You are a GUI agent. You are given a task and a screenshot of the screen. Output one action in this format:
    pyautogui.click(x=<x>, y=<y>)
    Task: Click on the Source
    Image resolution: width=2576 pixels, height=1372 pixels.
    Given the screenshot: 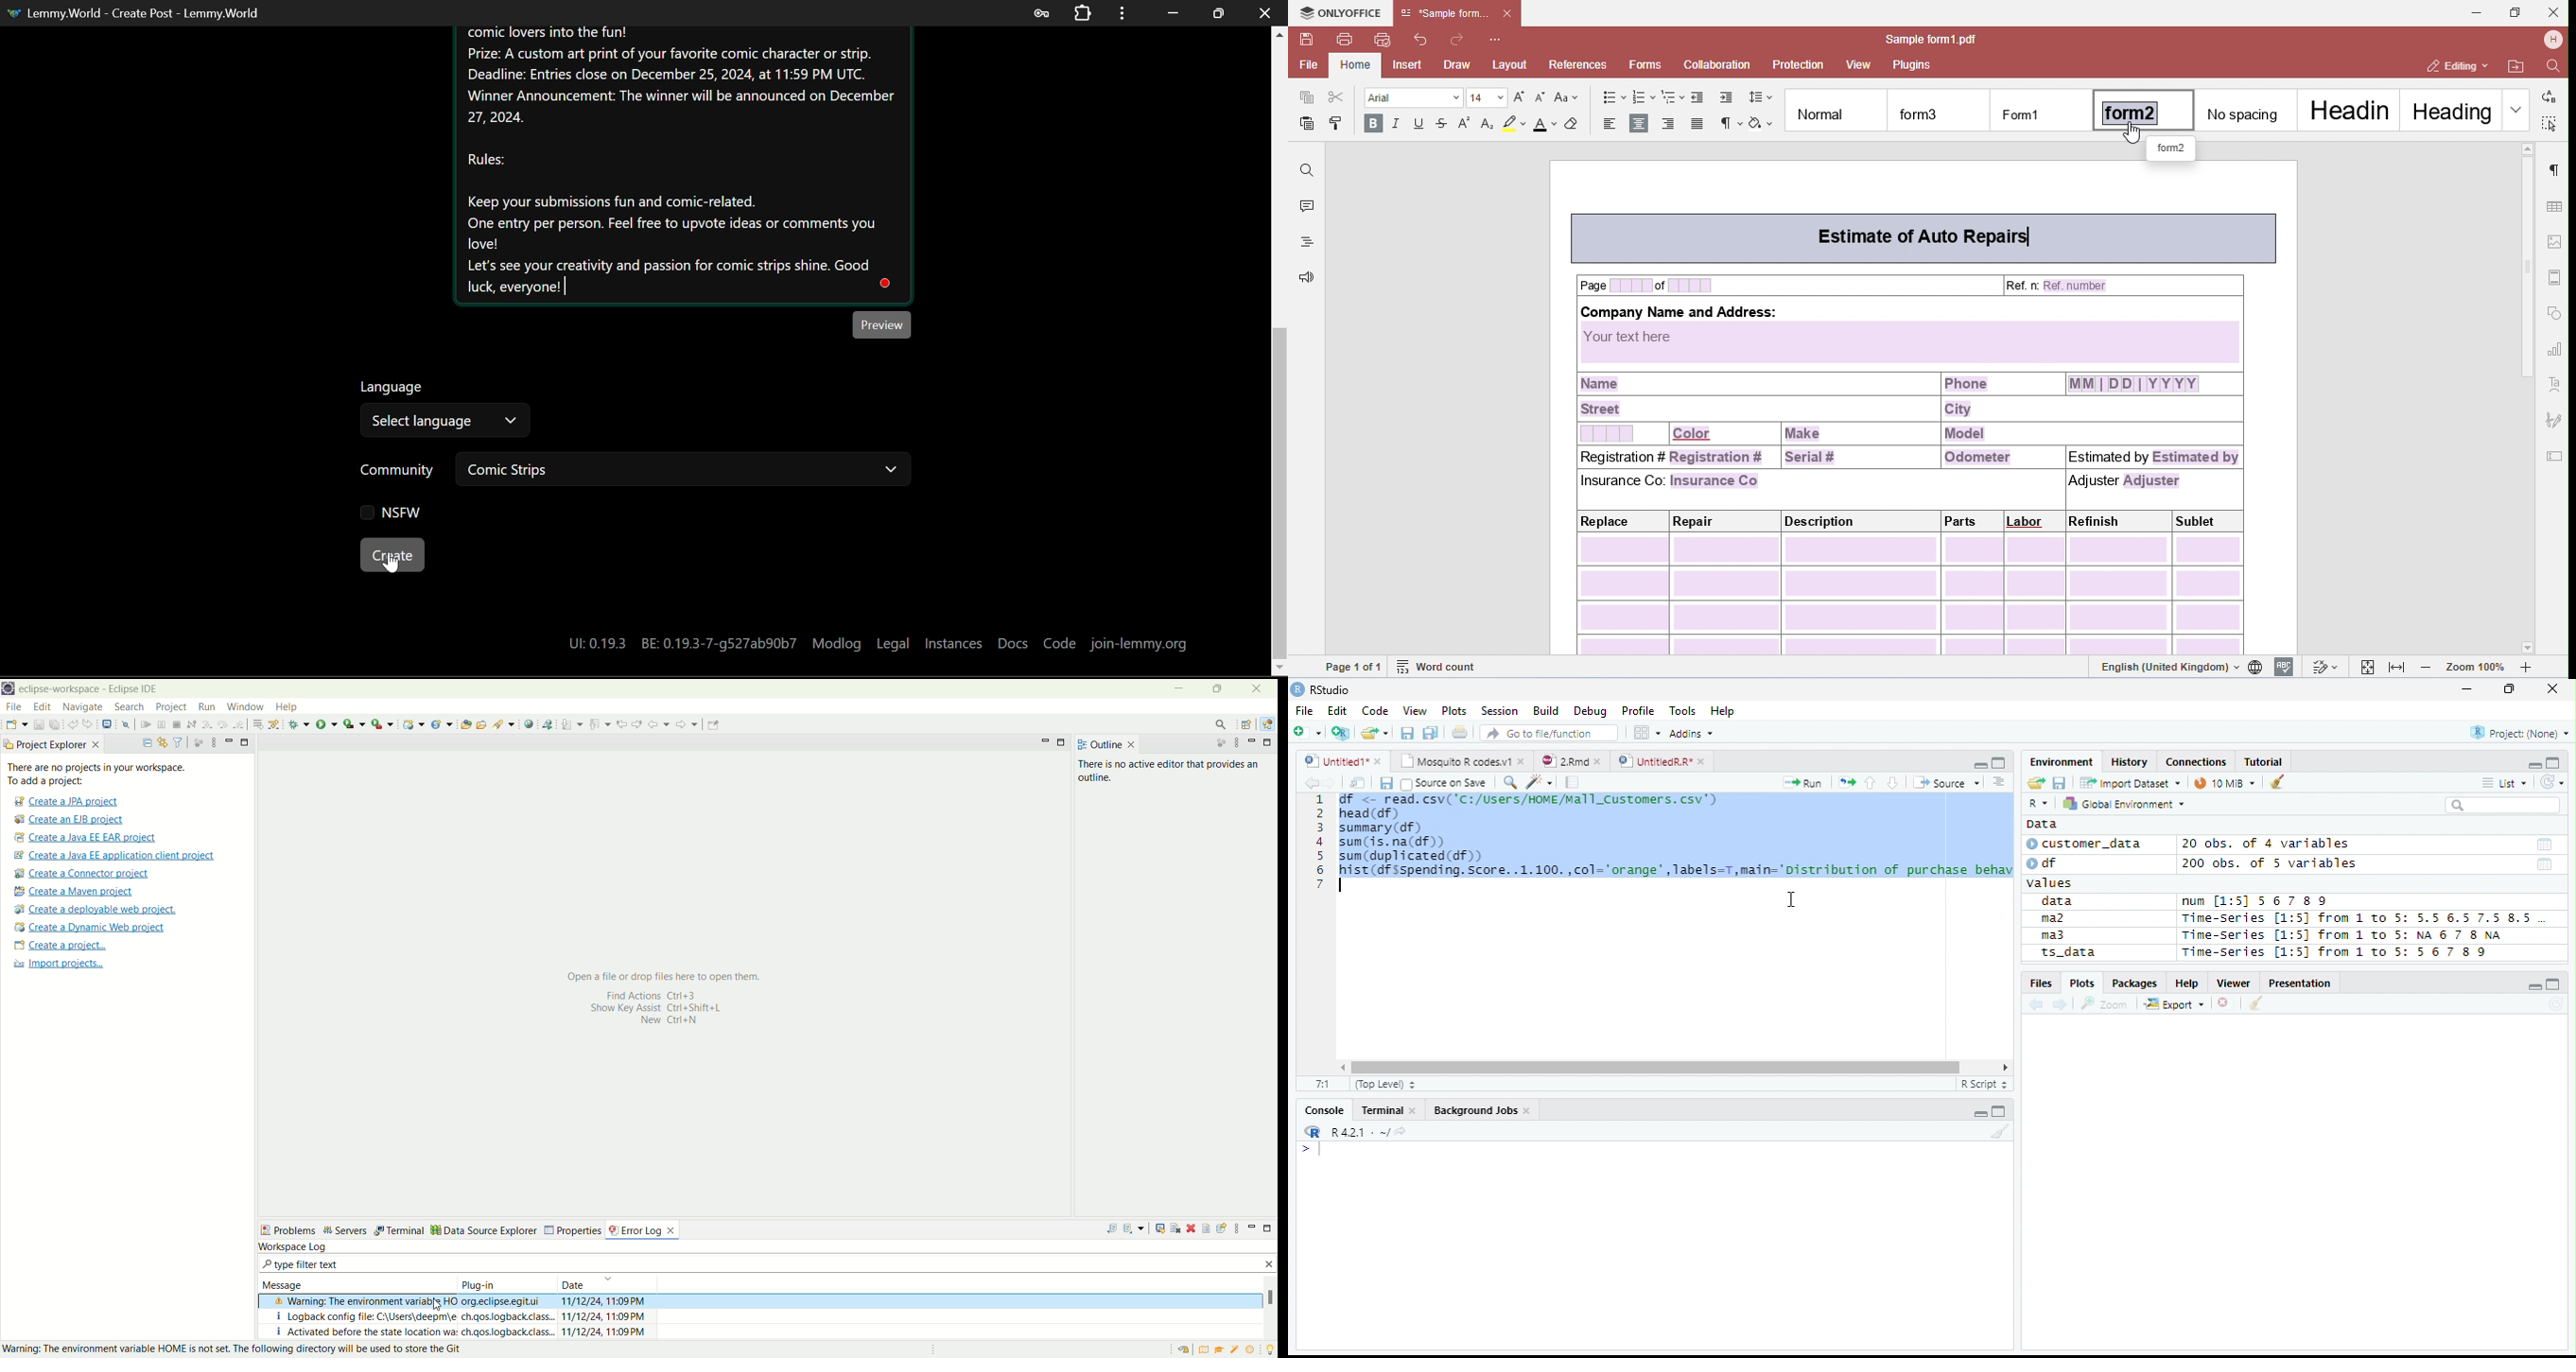 What is the action you would take?
    pyautogui.click(x=1944, y=783)
    